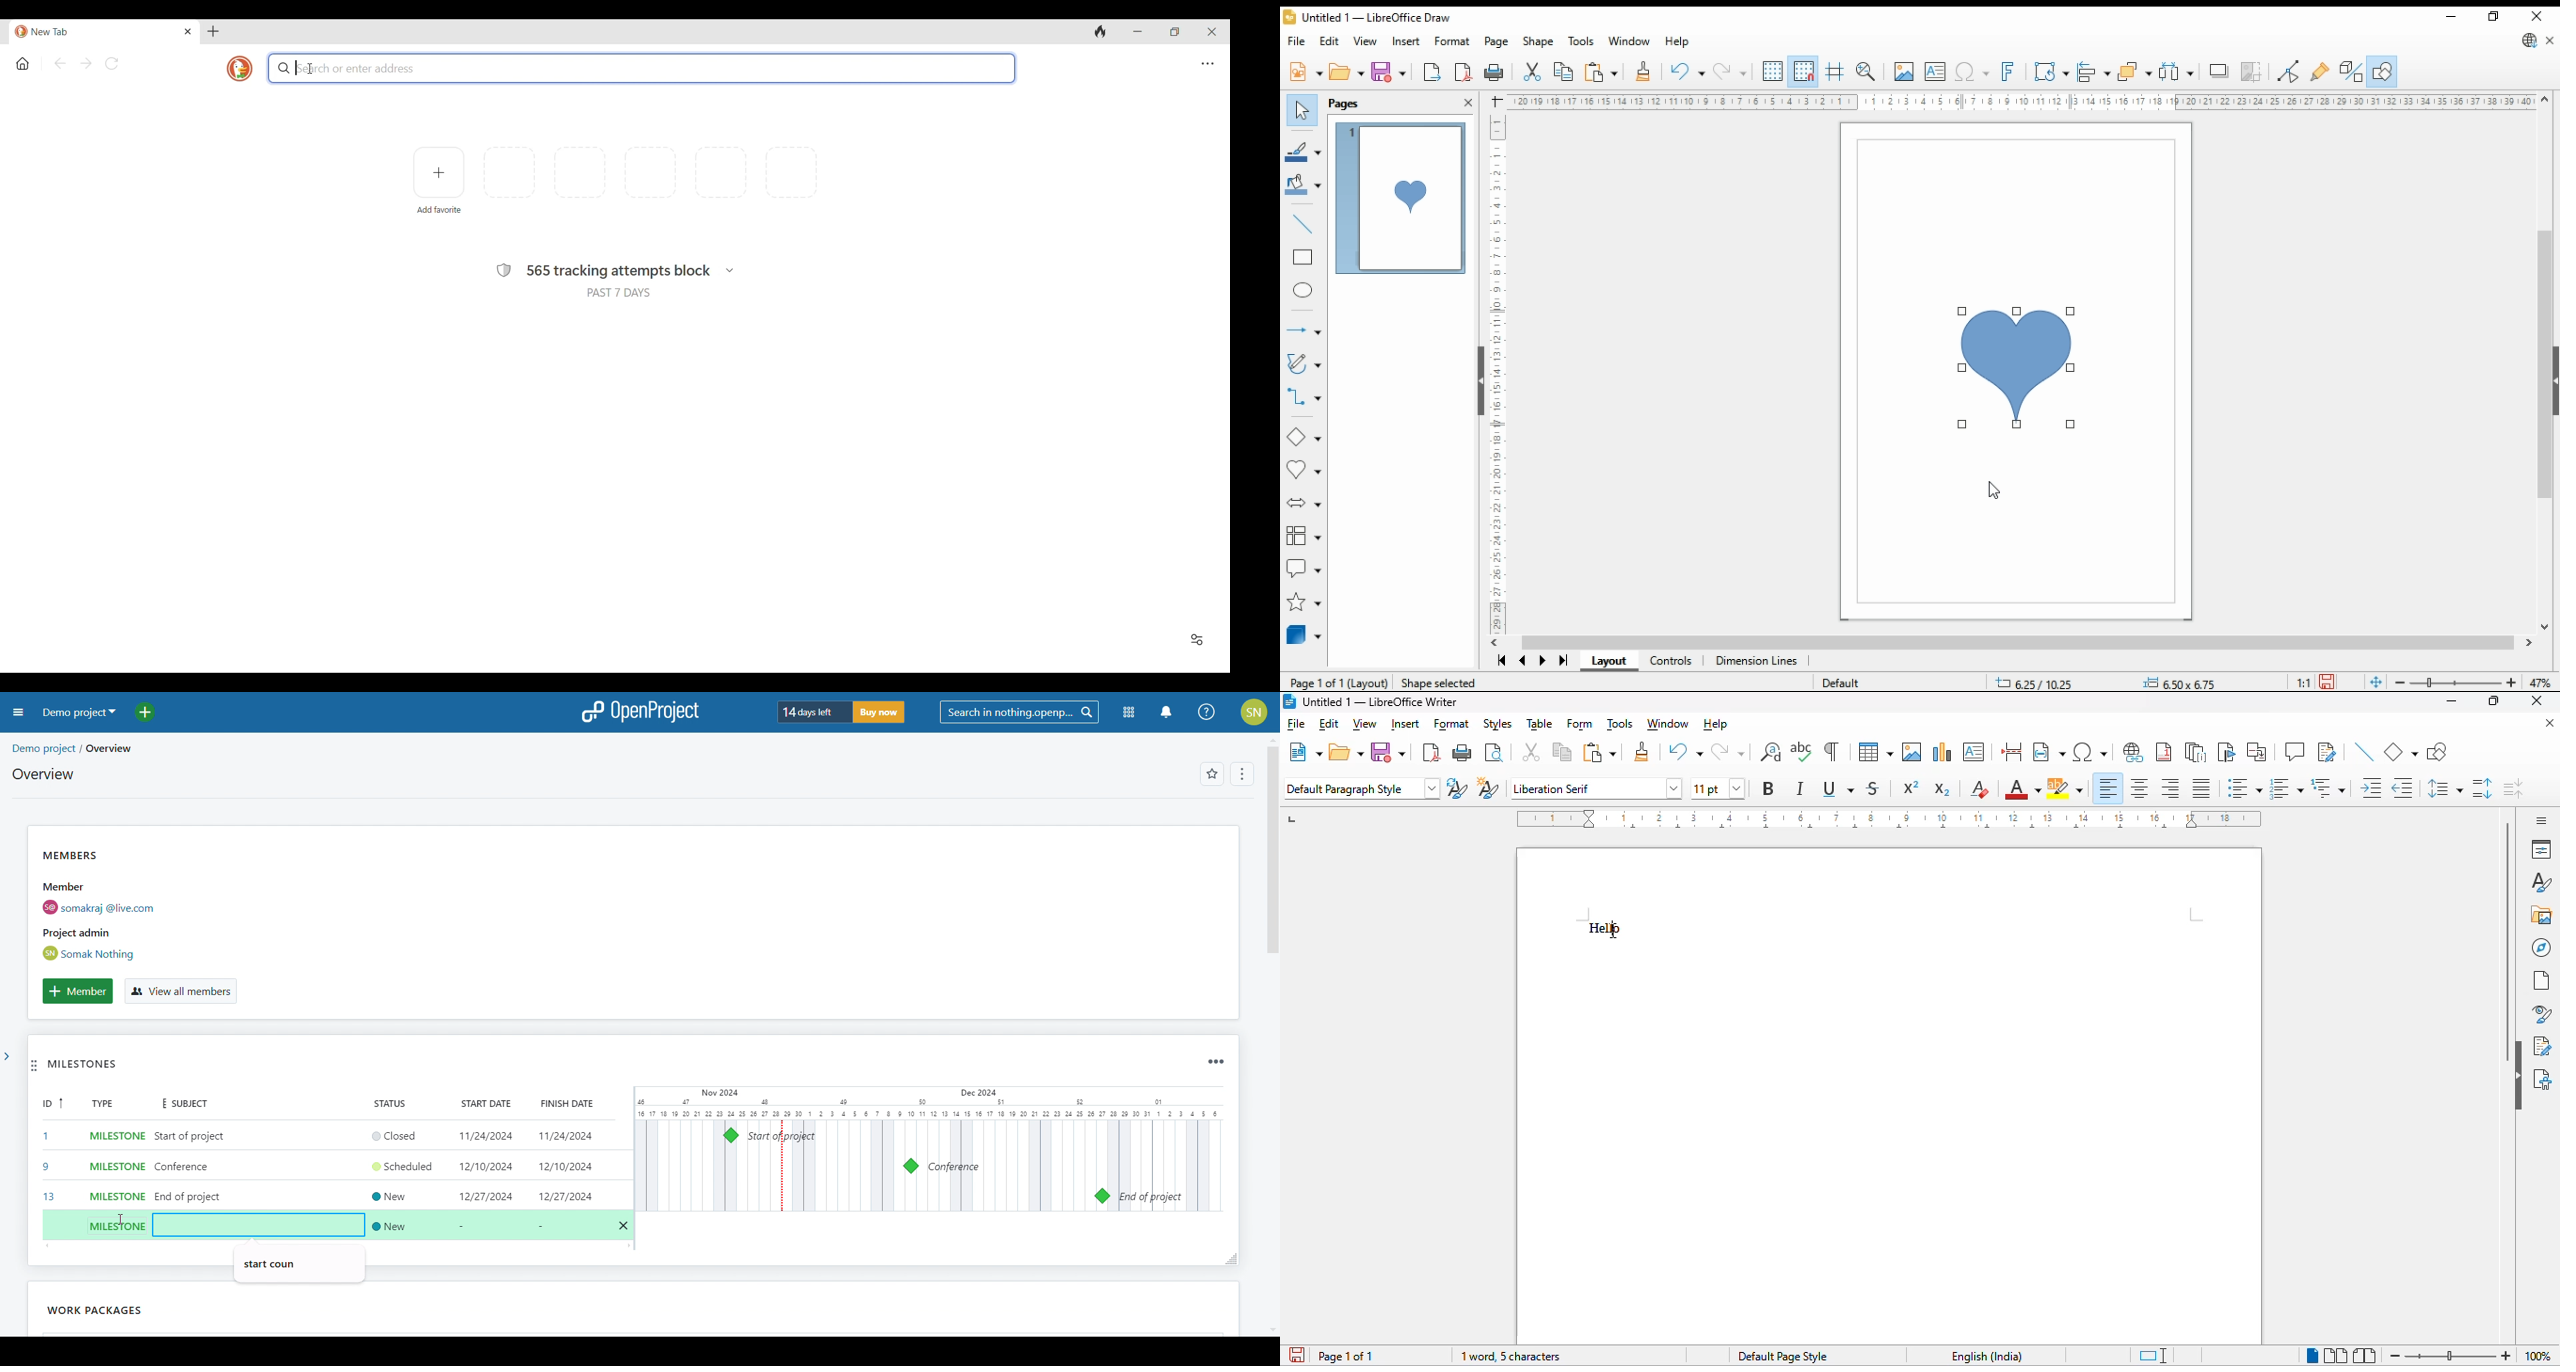 The width and height of the screenshot is (2576, 1372). What do you see at coordinates (1255, 712) in the screenshot?
I see `account` at bounding box center [1255, 712].